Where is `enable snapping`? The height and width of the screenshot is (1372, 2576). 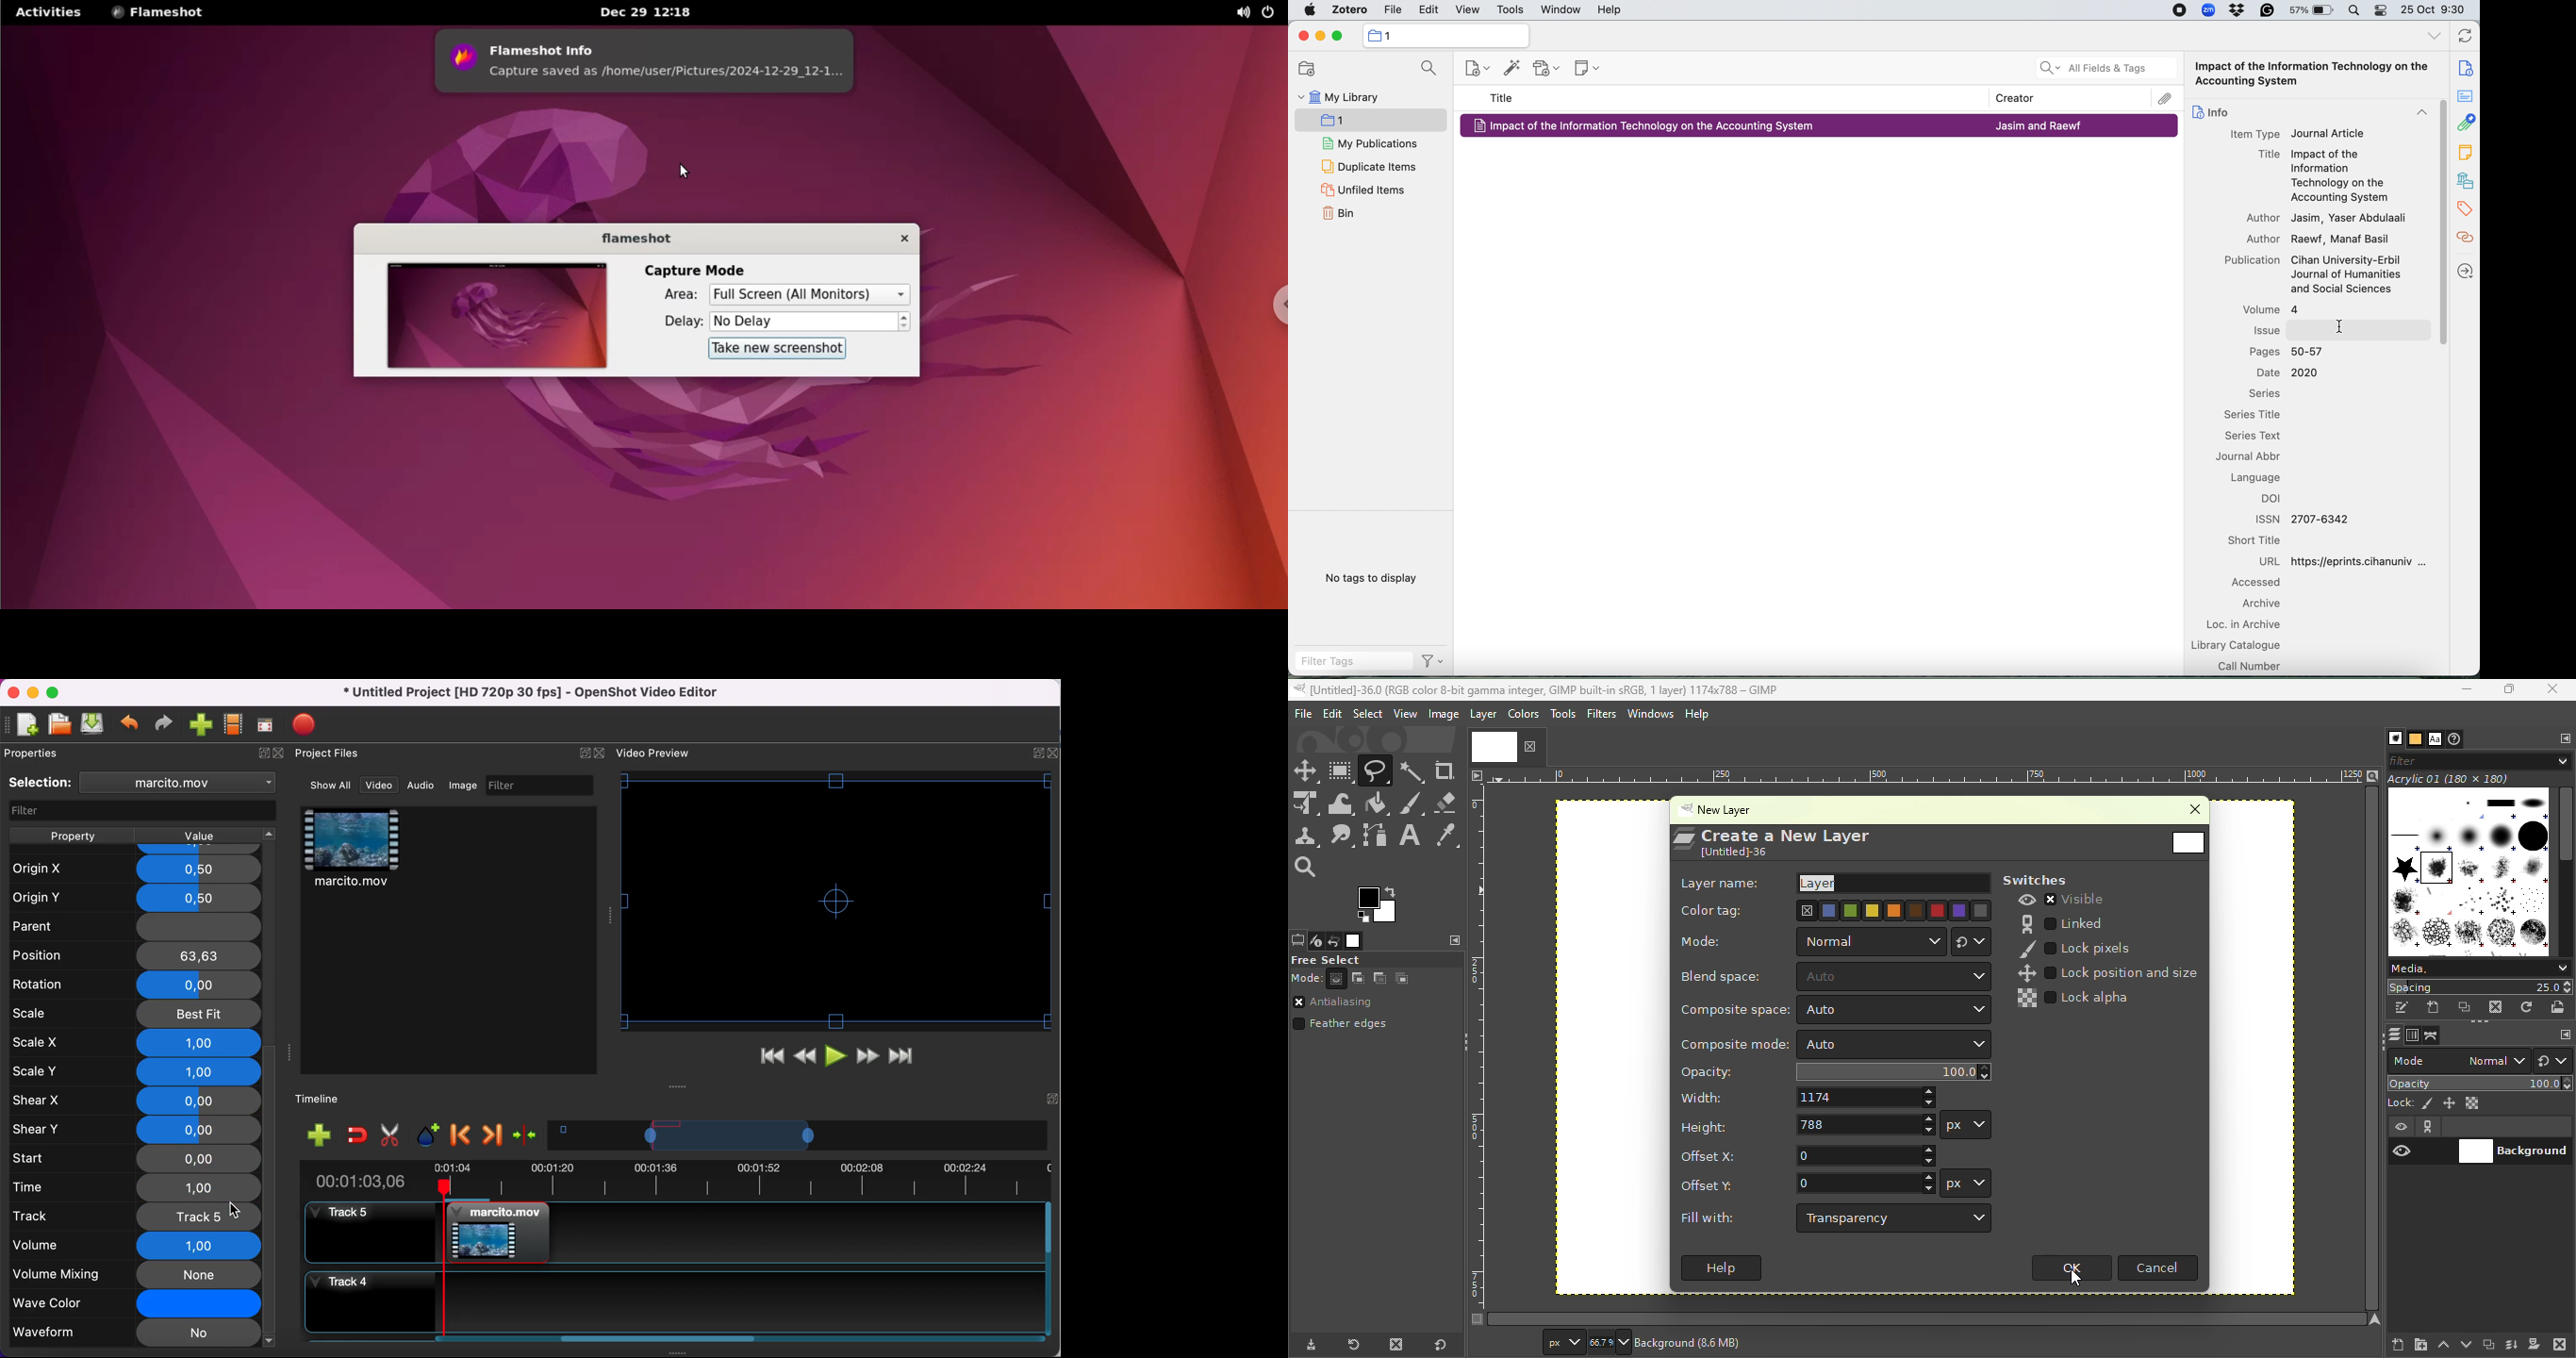 enable snapping is located at coordinates (358, 1135).